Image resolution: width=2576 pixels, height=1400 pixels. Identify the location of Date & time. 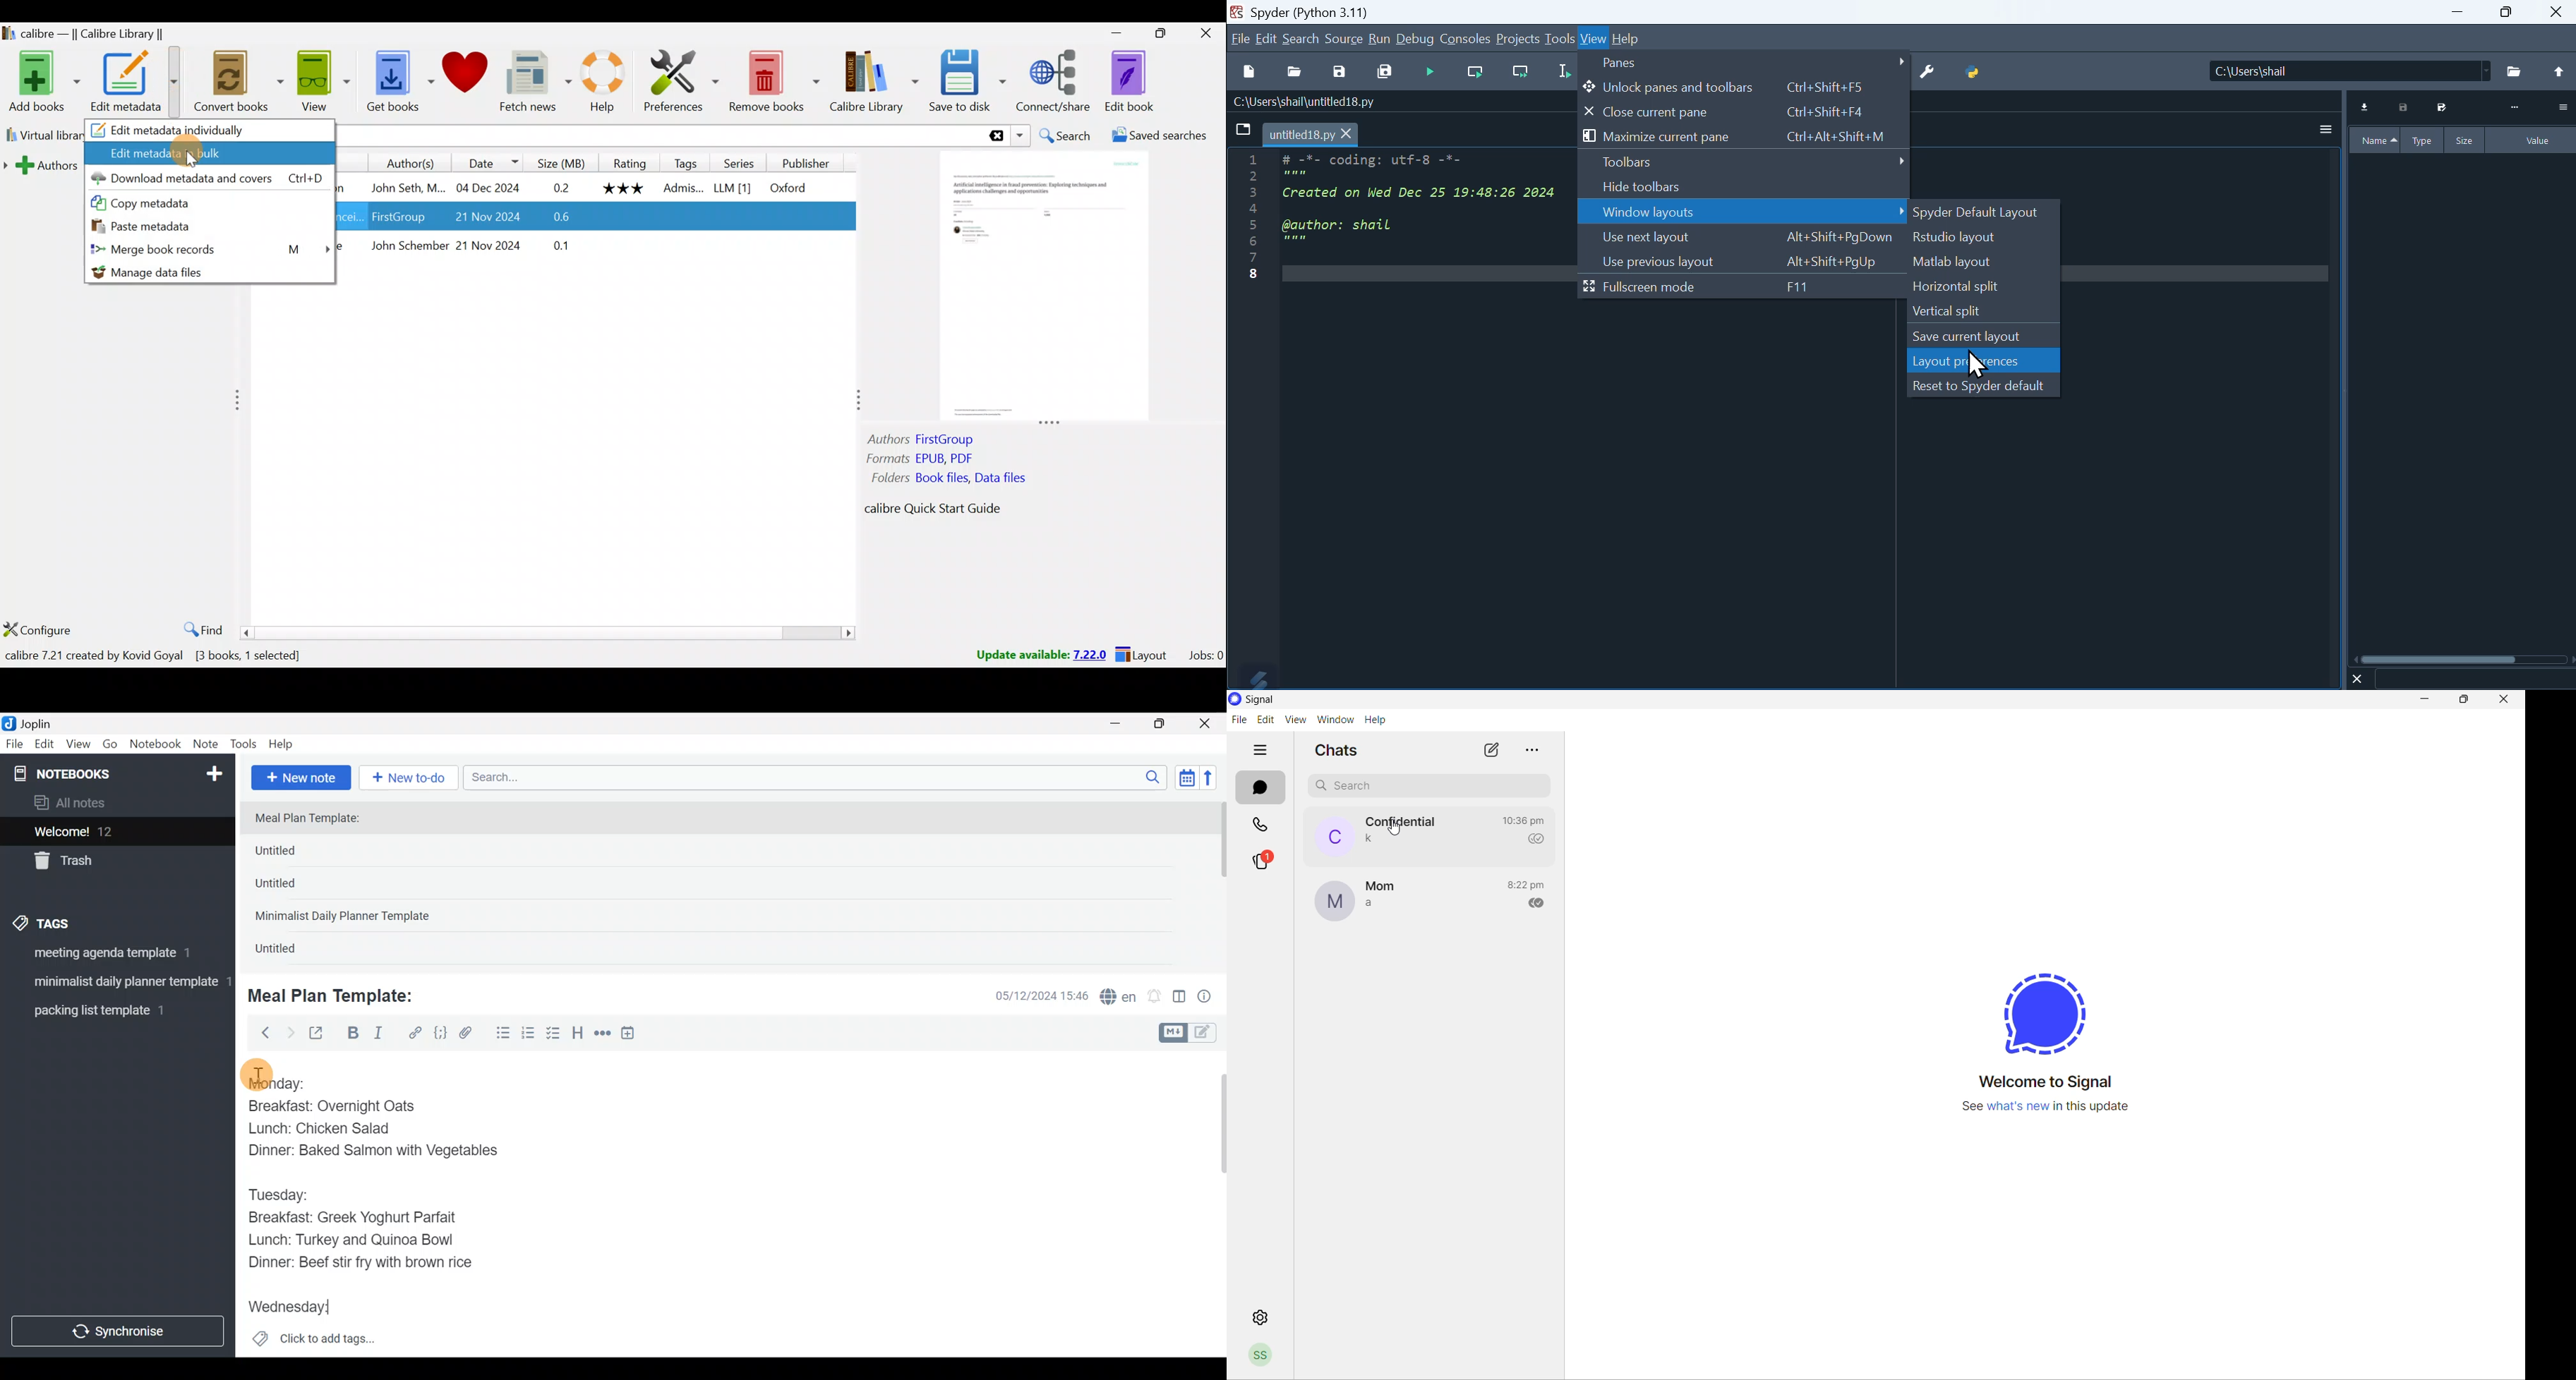
(1032, 995).